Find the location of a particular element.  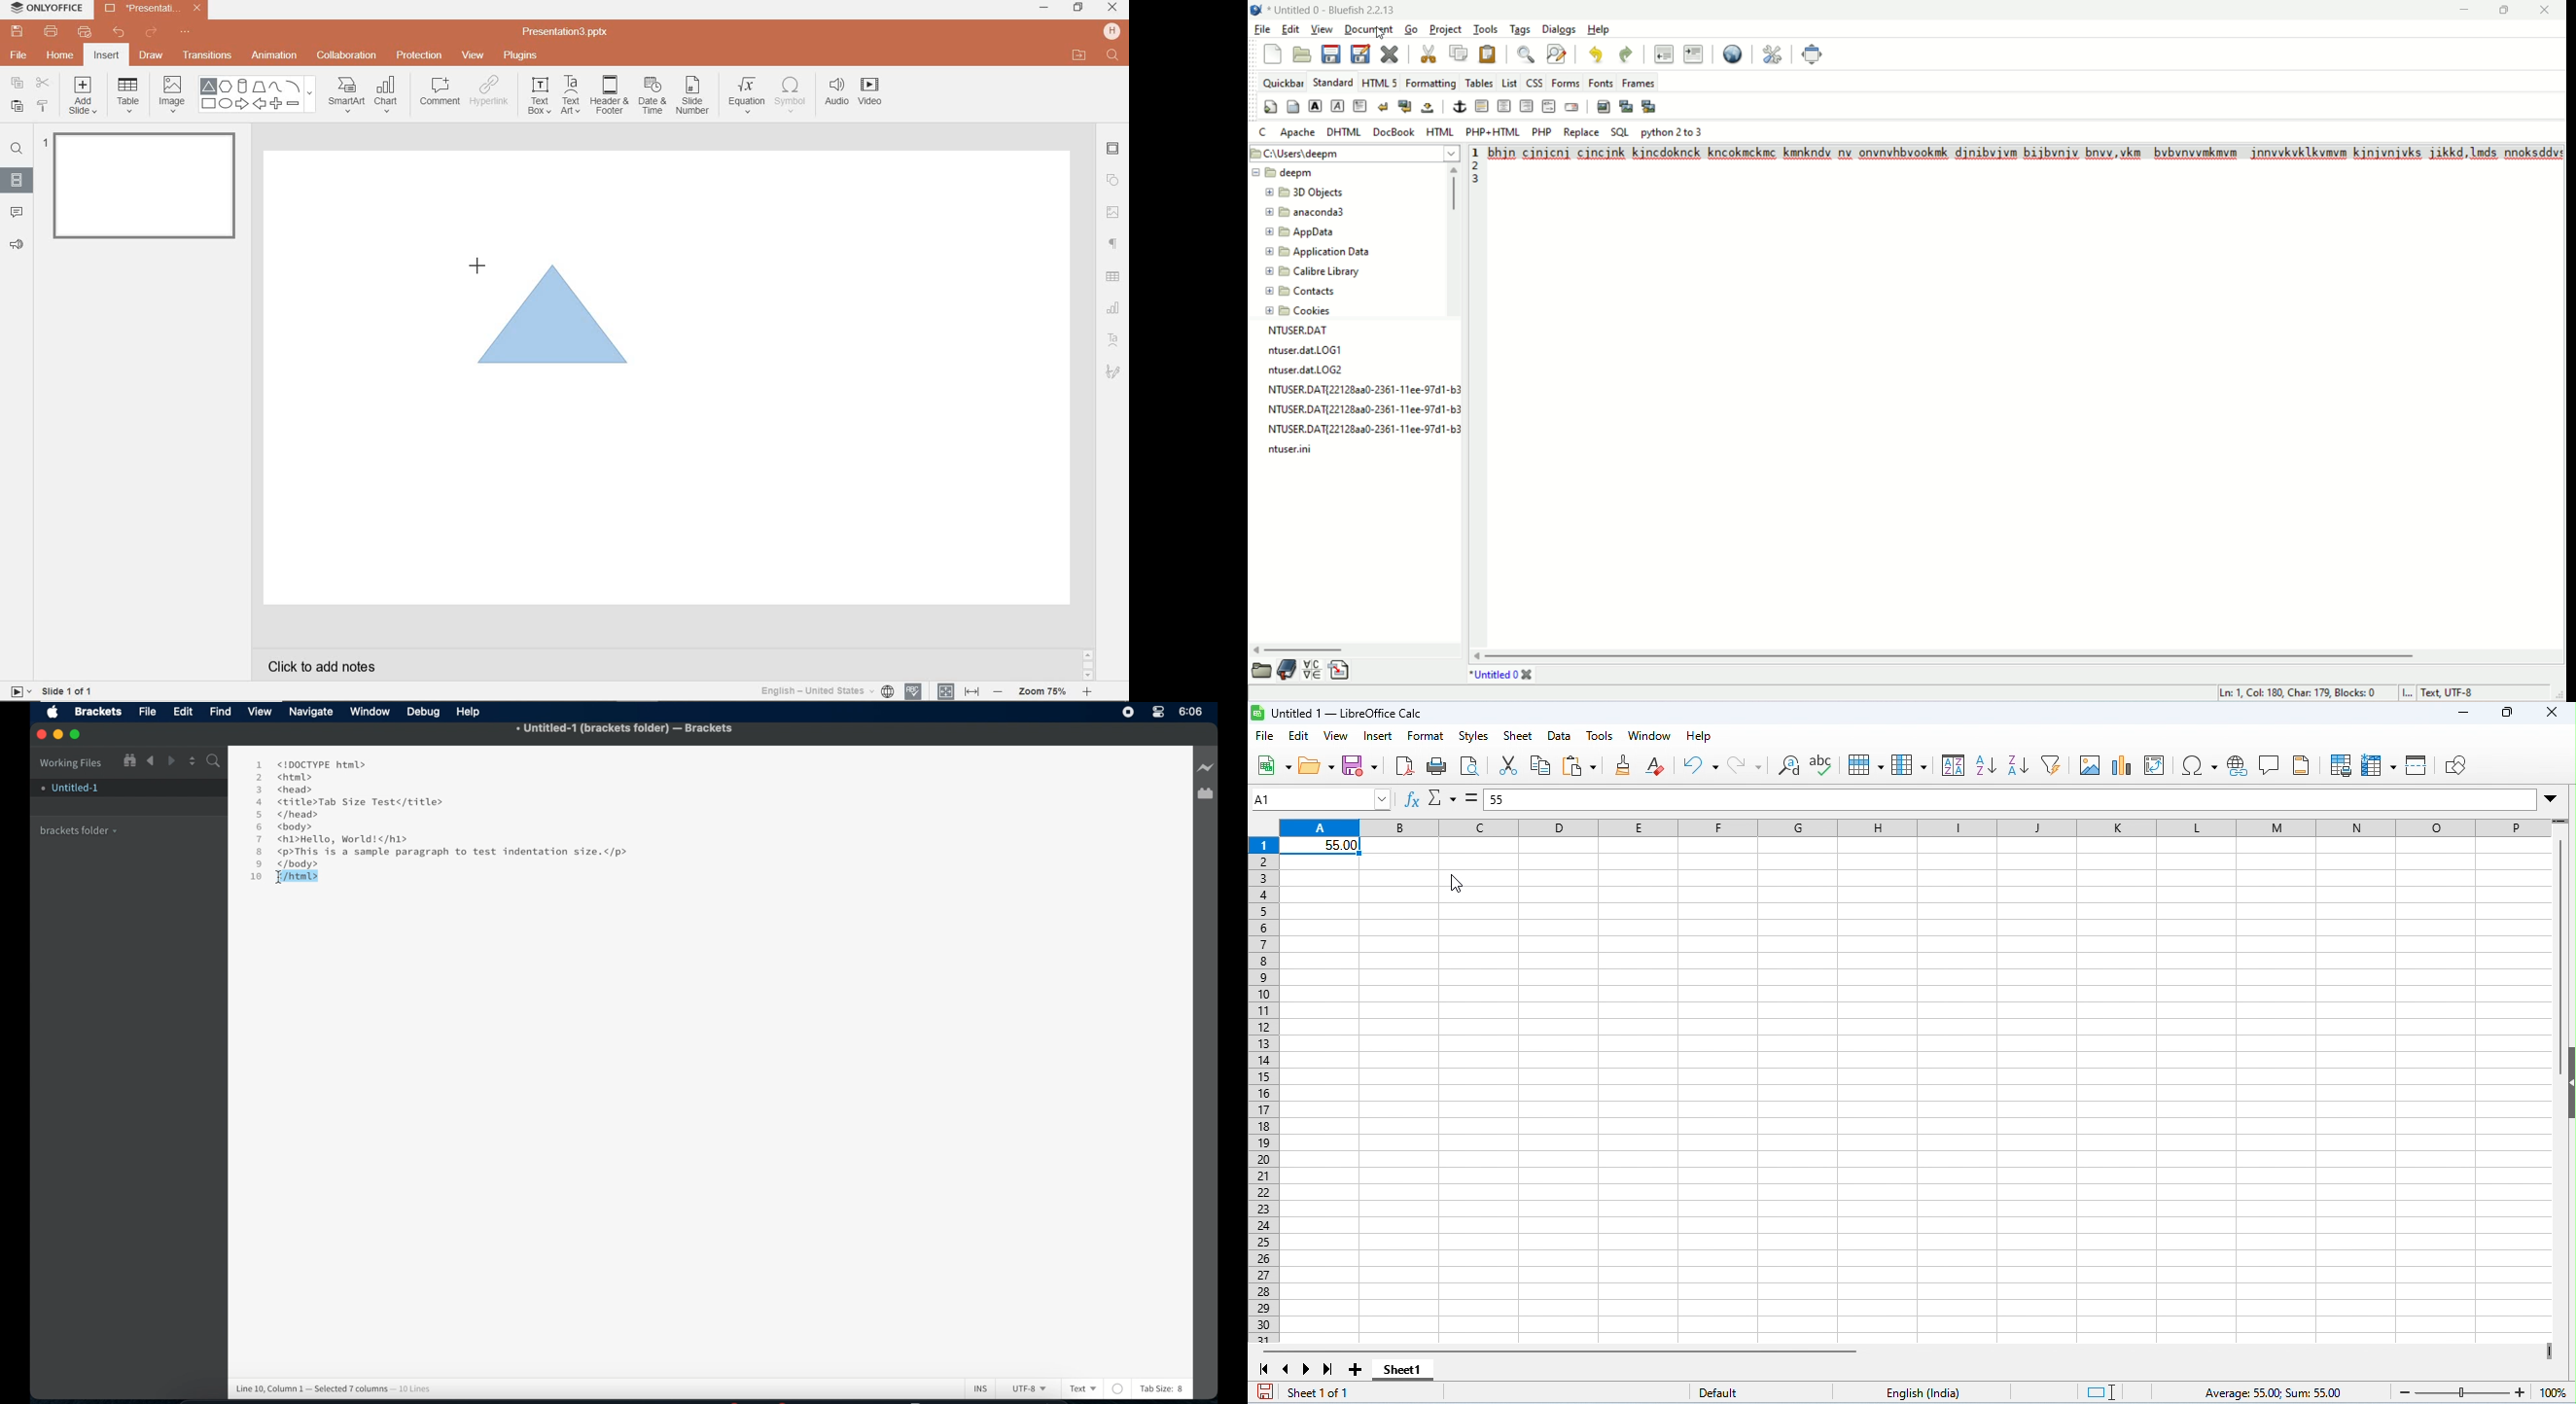

freeze rows and columns is located at coordinates (2379, 765).